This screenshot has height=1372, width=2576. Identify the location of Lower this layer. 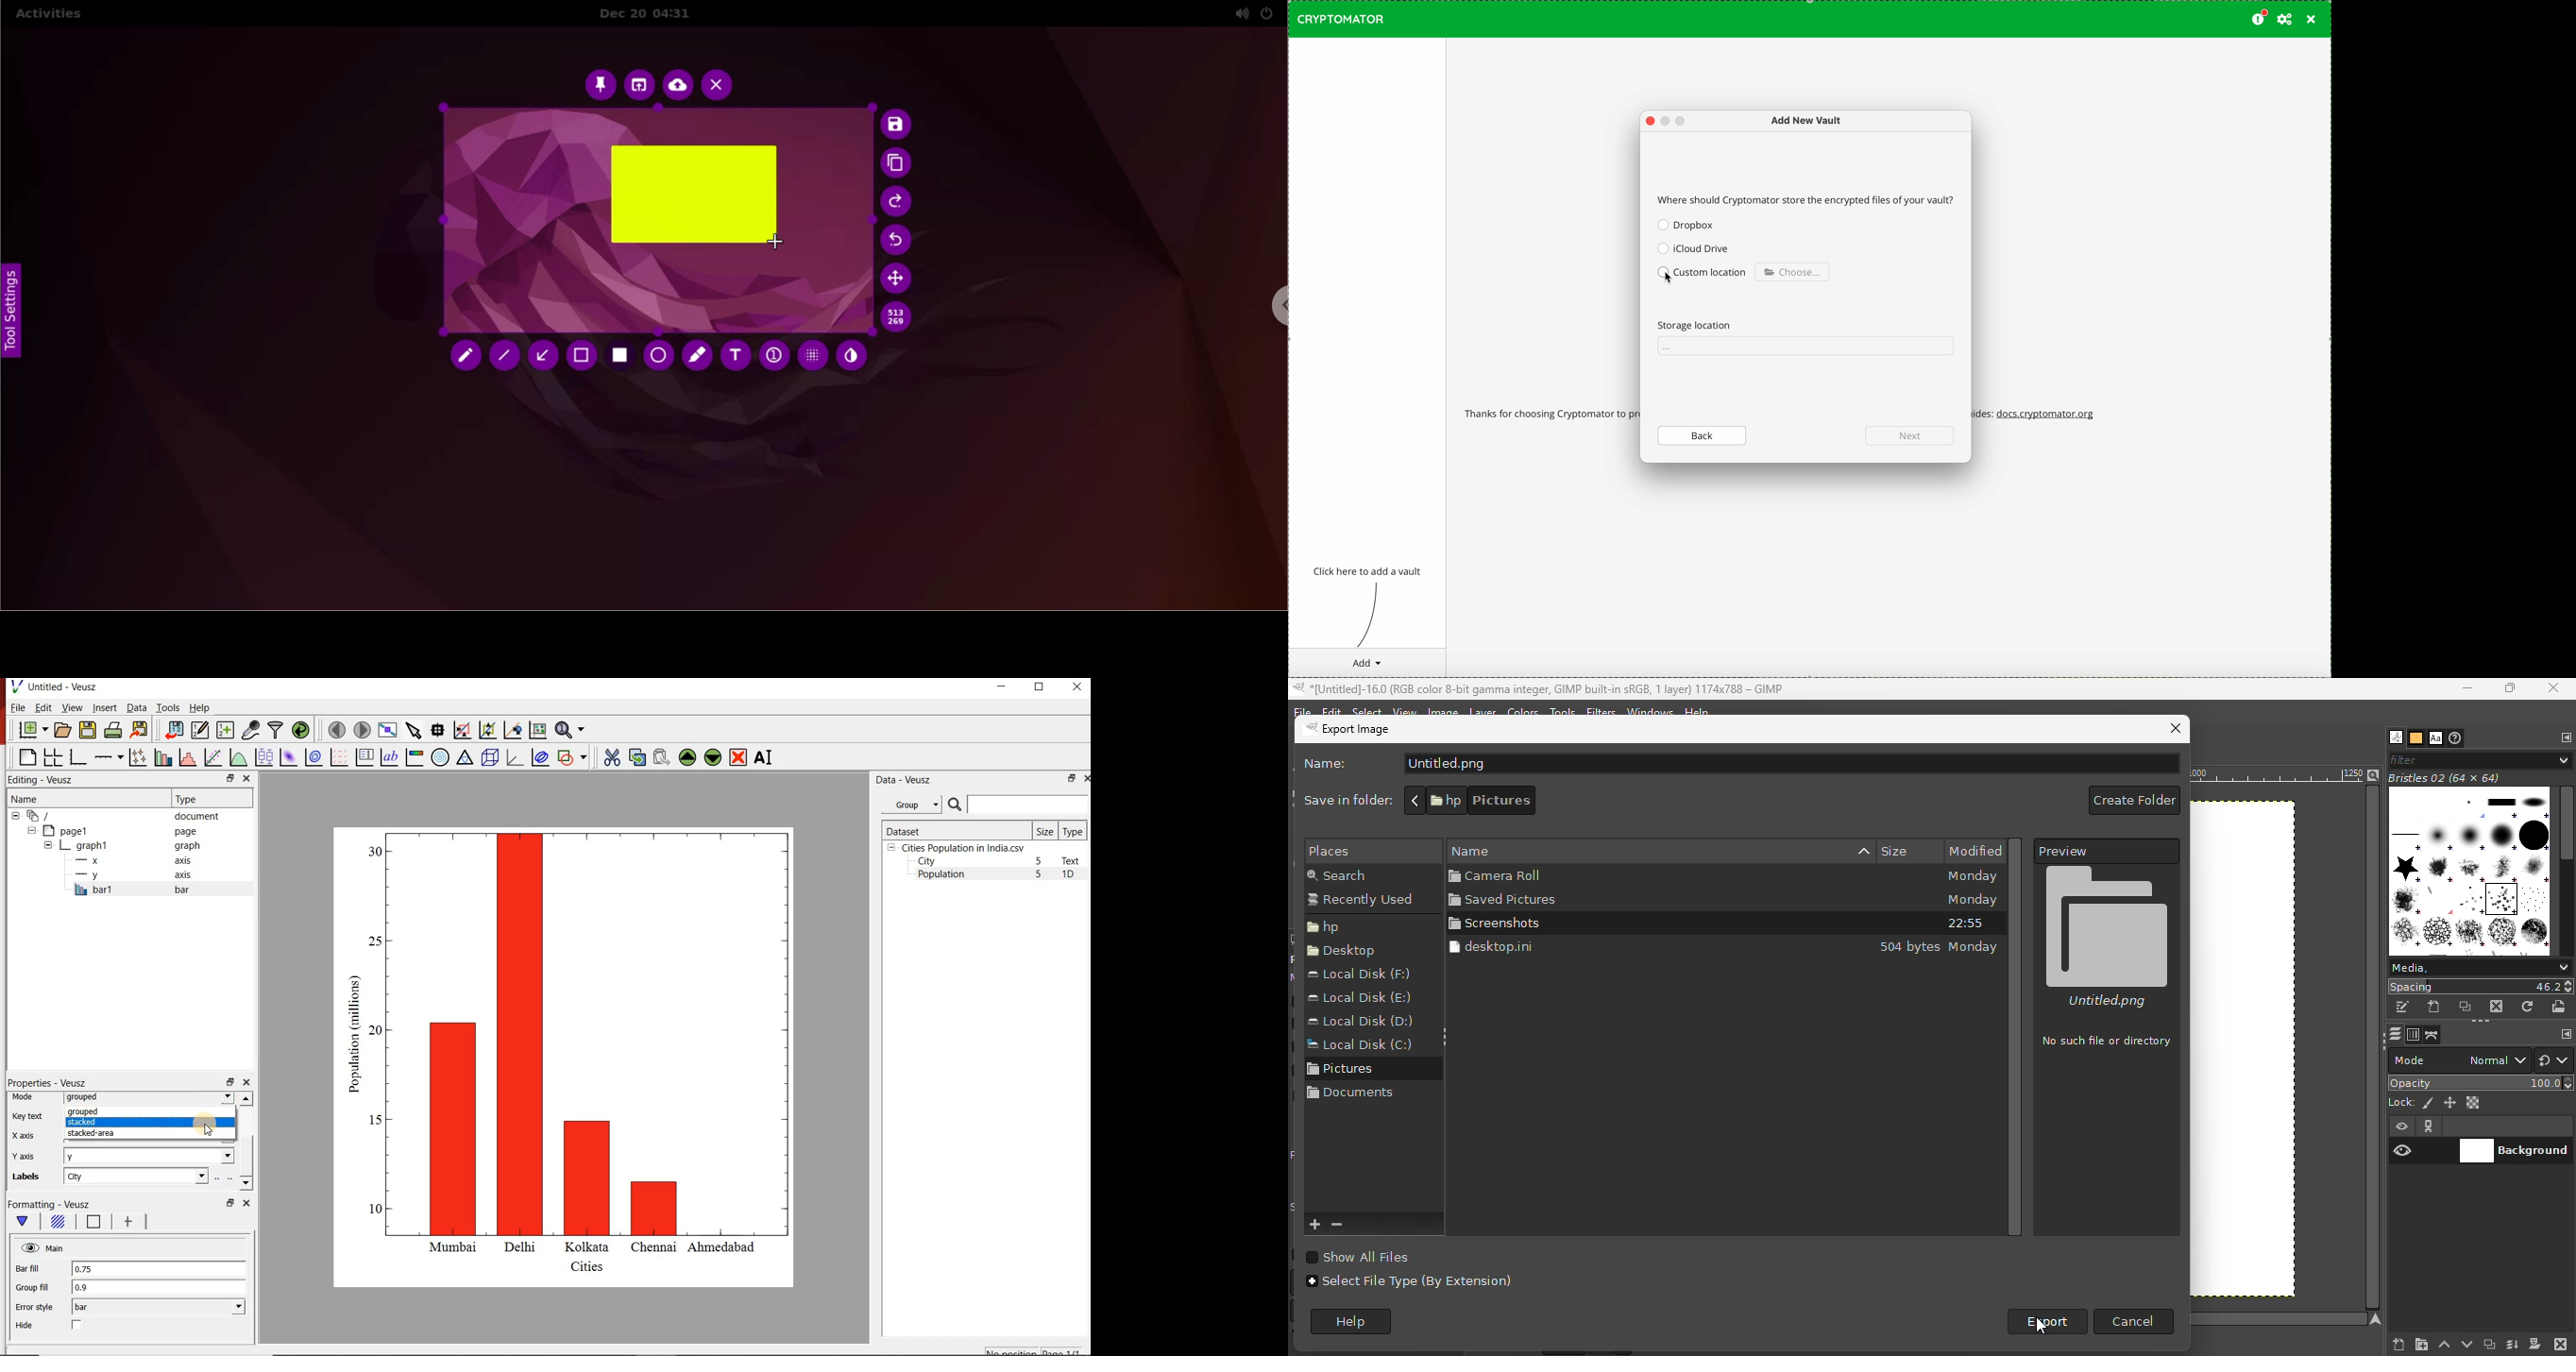
(2468, 1342).